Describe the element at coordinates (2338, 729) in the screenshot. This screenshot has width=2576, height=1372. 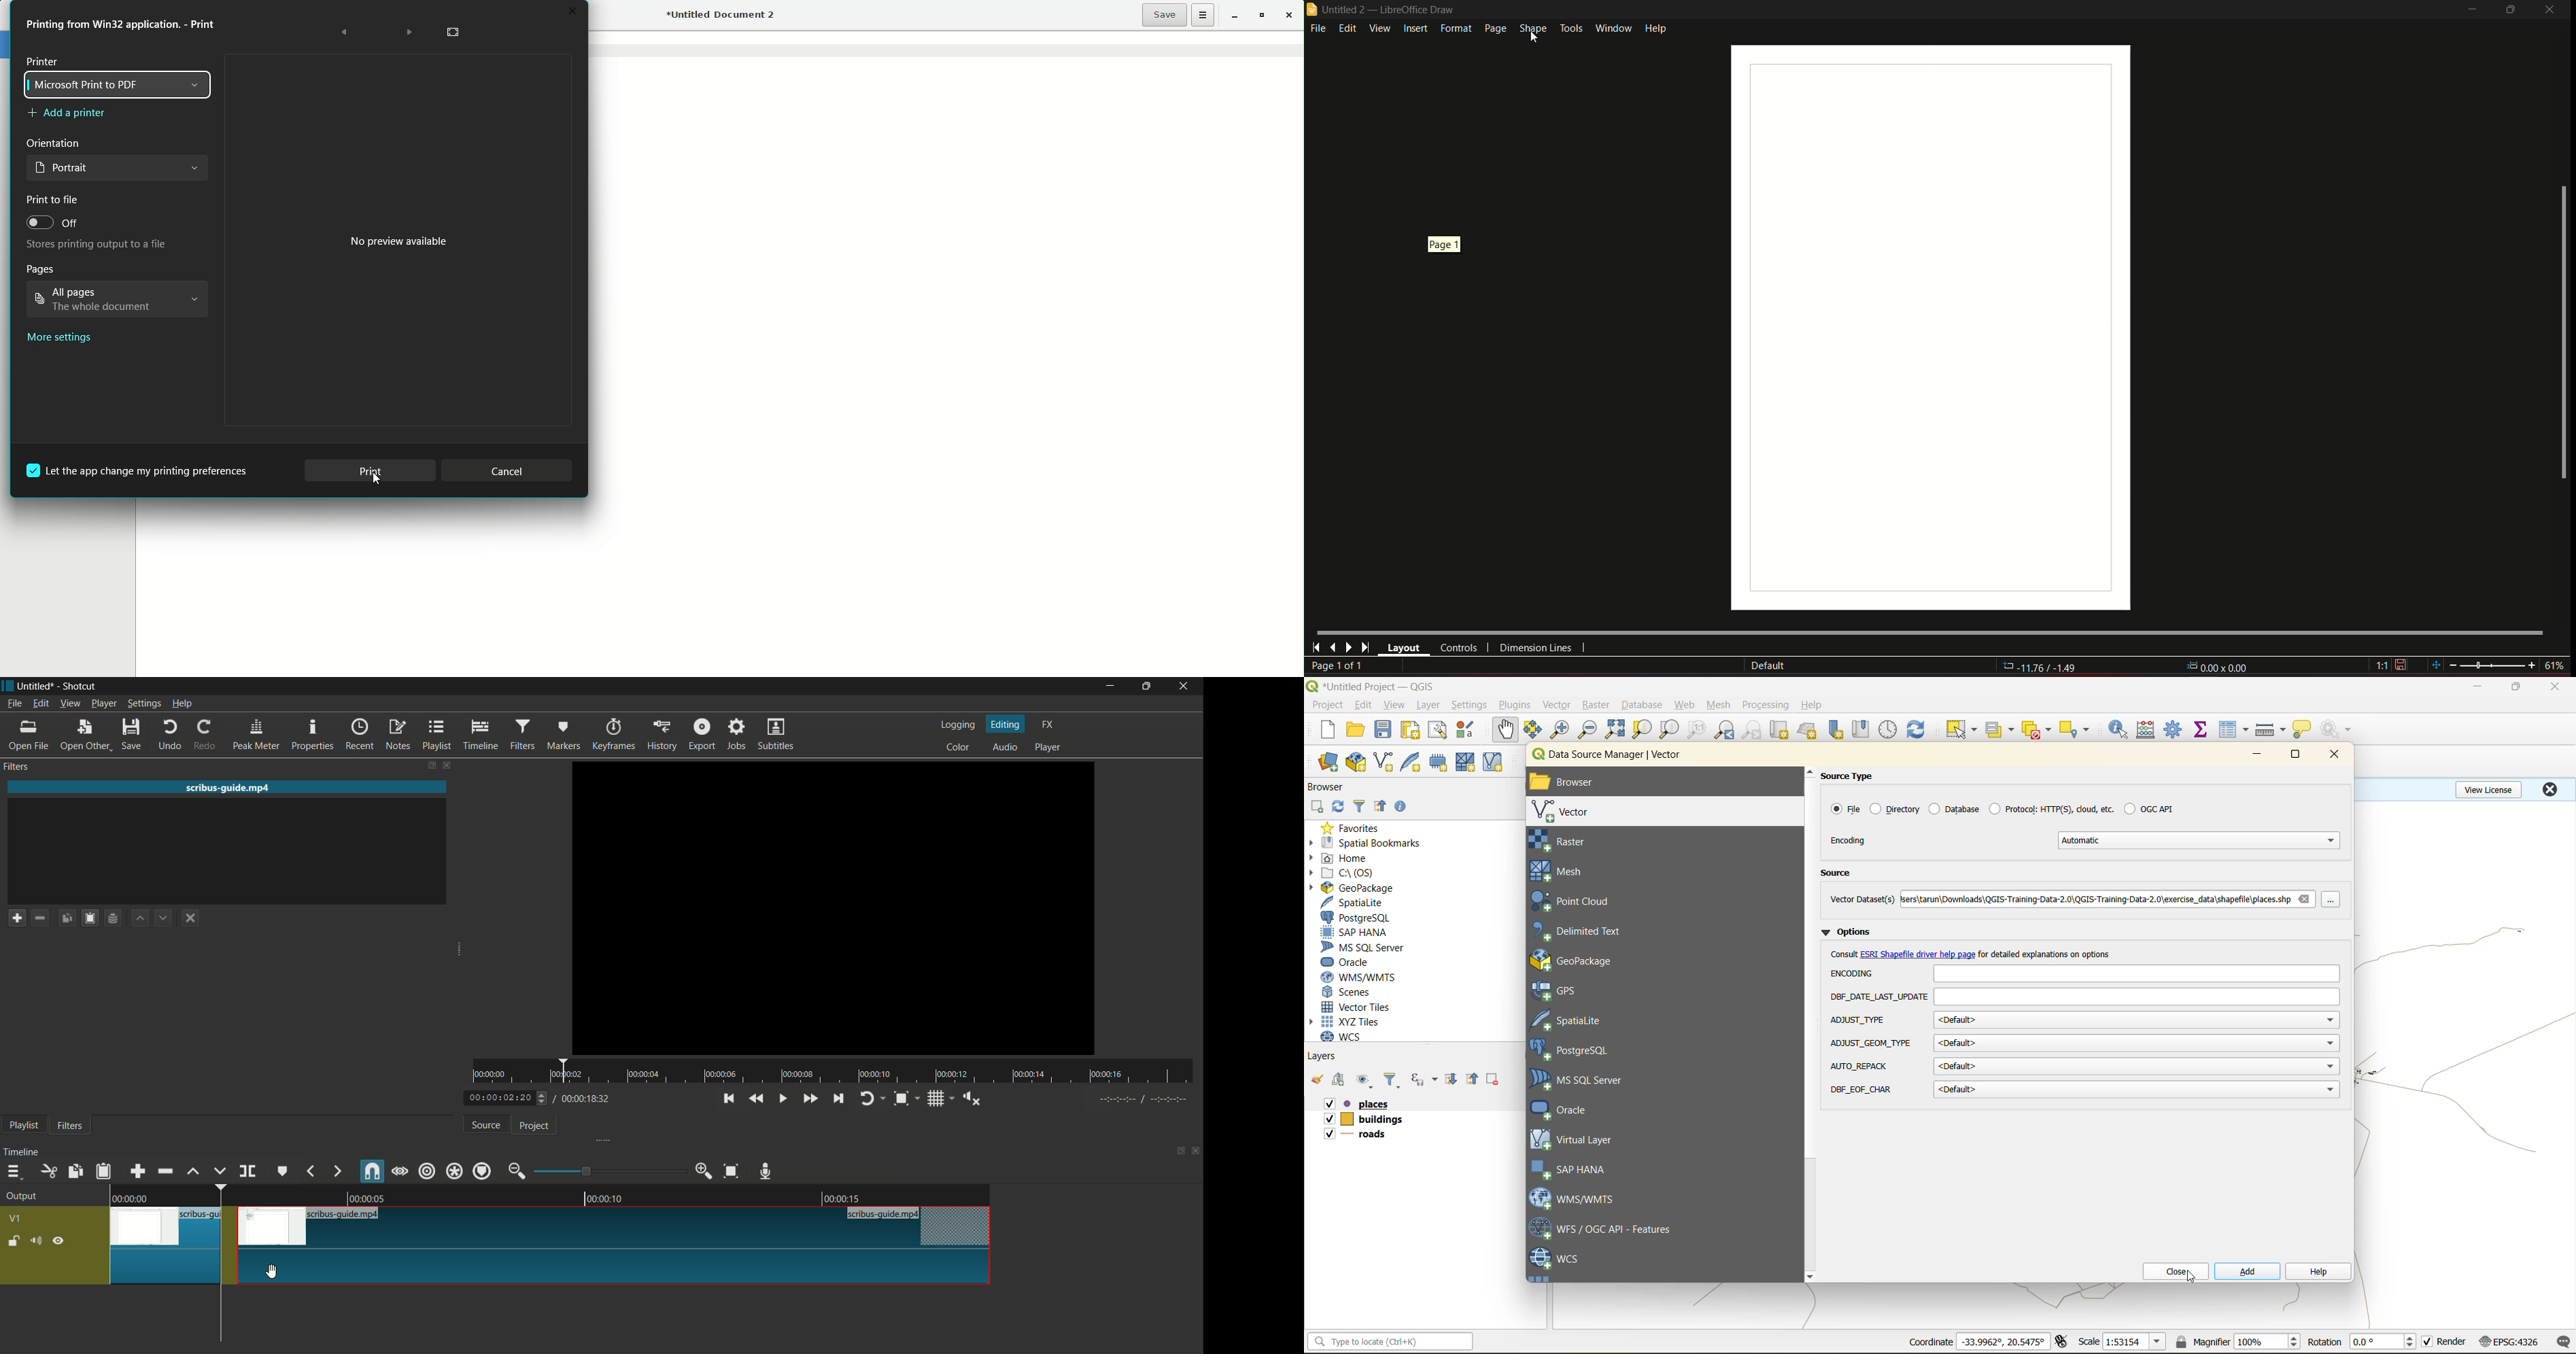
I see `no action` at that location.